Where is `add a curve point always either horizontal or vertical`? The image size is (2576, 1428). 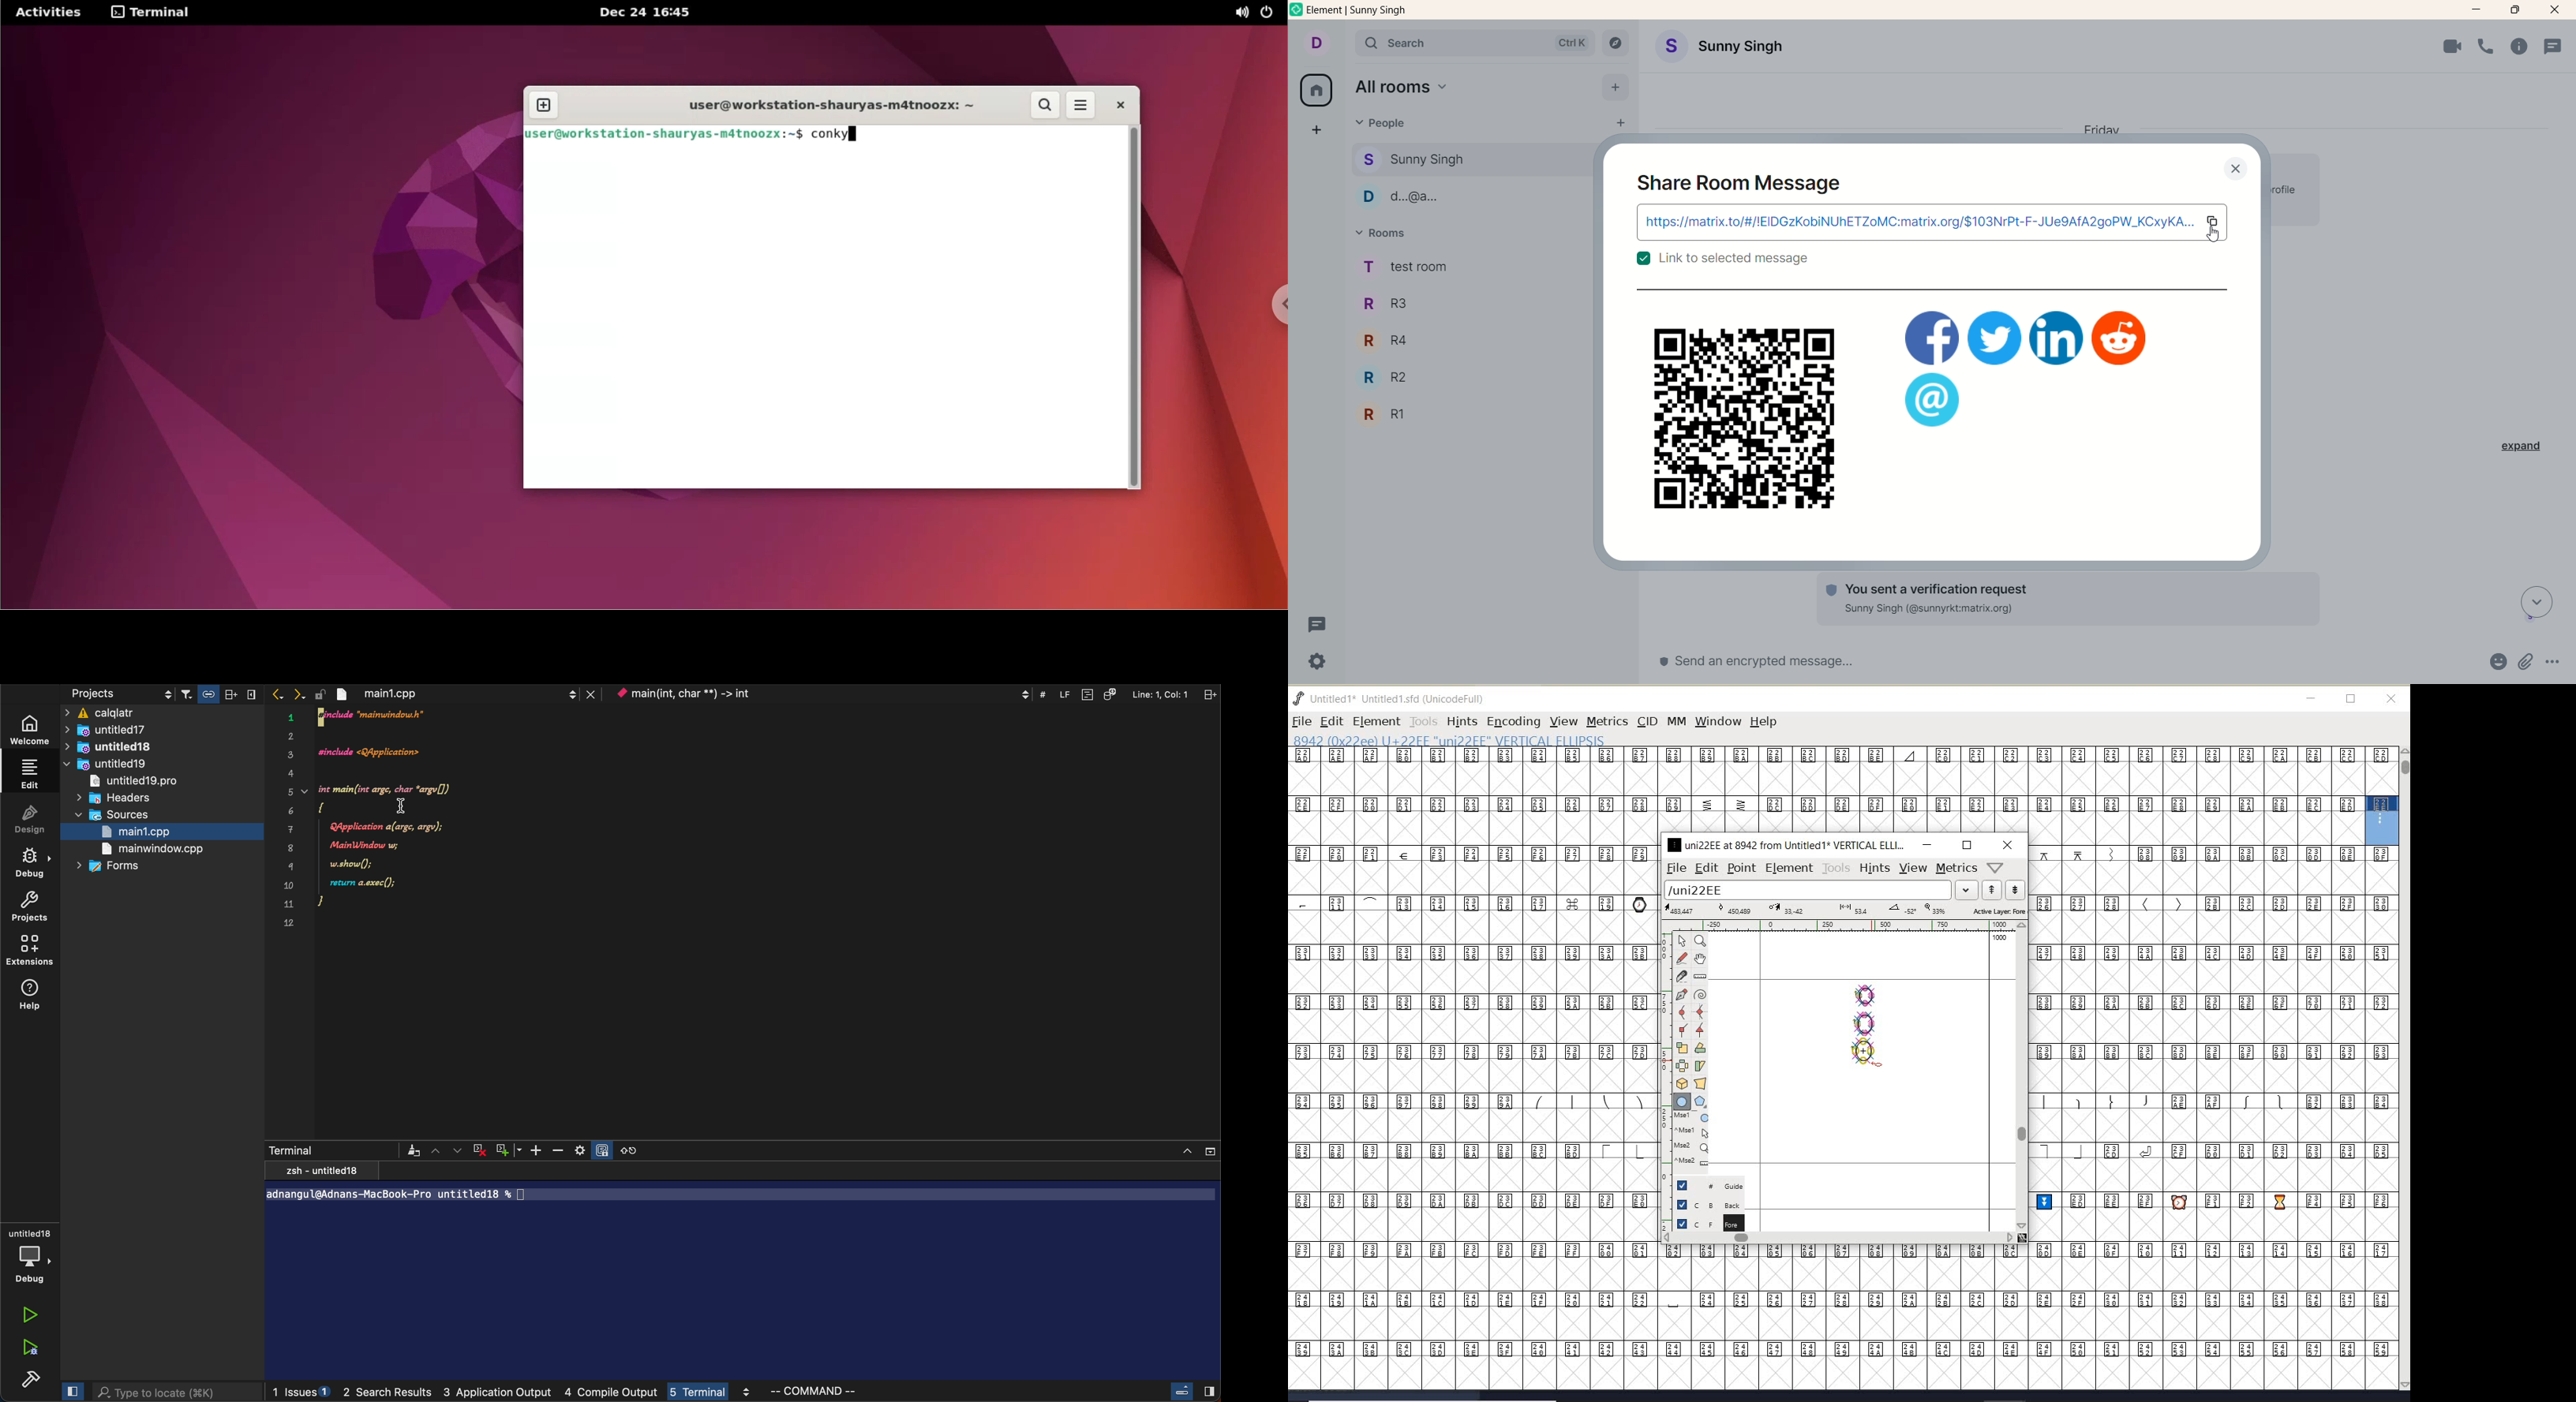 add a curve point always either horizontal or vertical is located at coordinates (1699, 1011).